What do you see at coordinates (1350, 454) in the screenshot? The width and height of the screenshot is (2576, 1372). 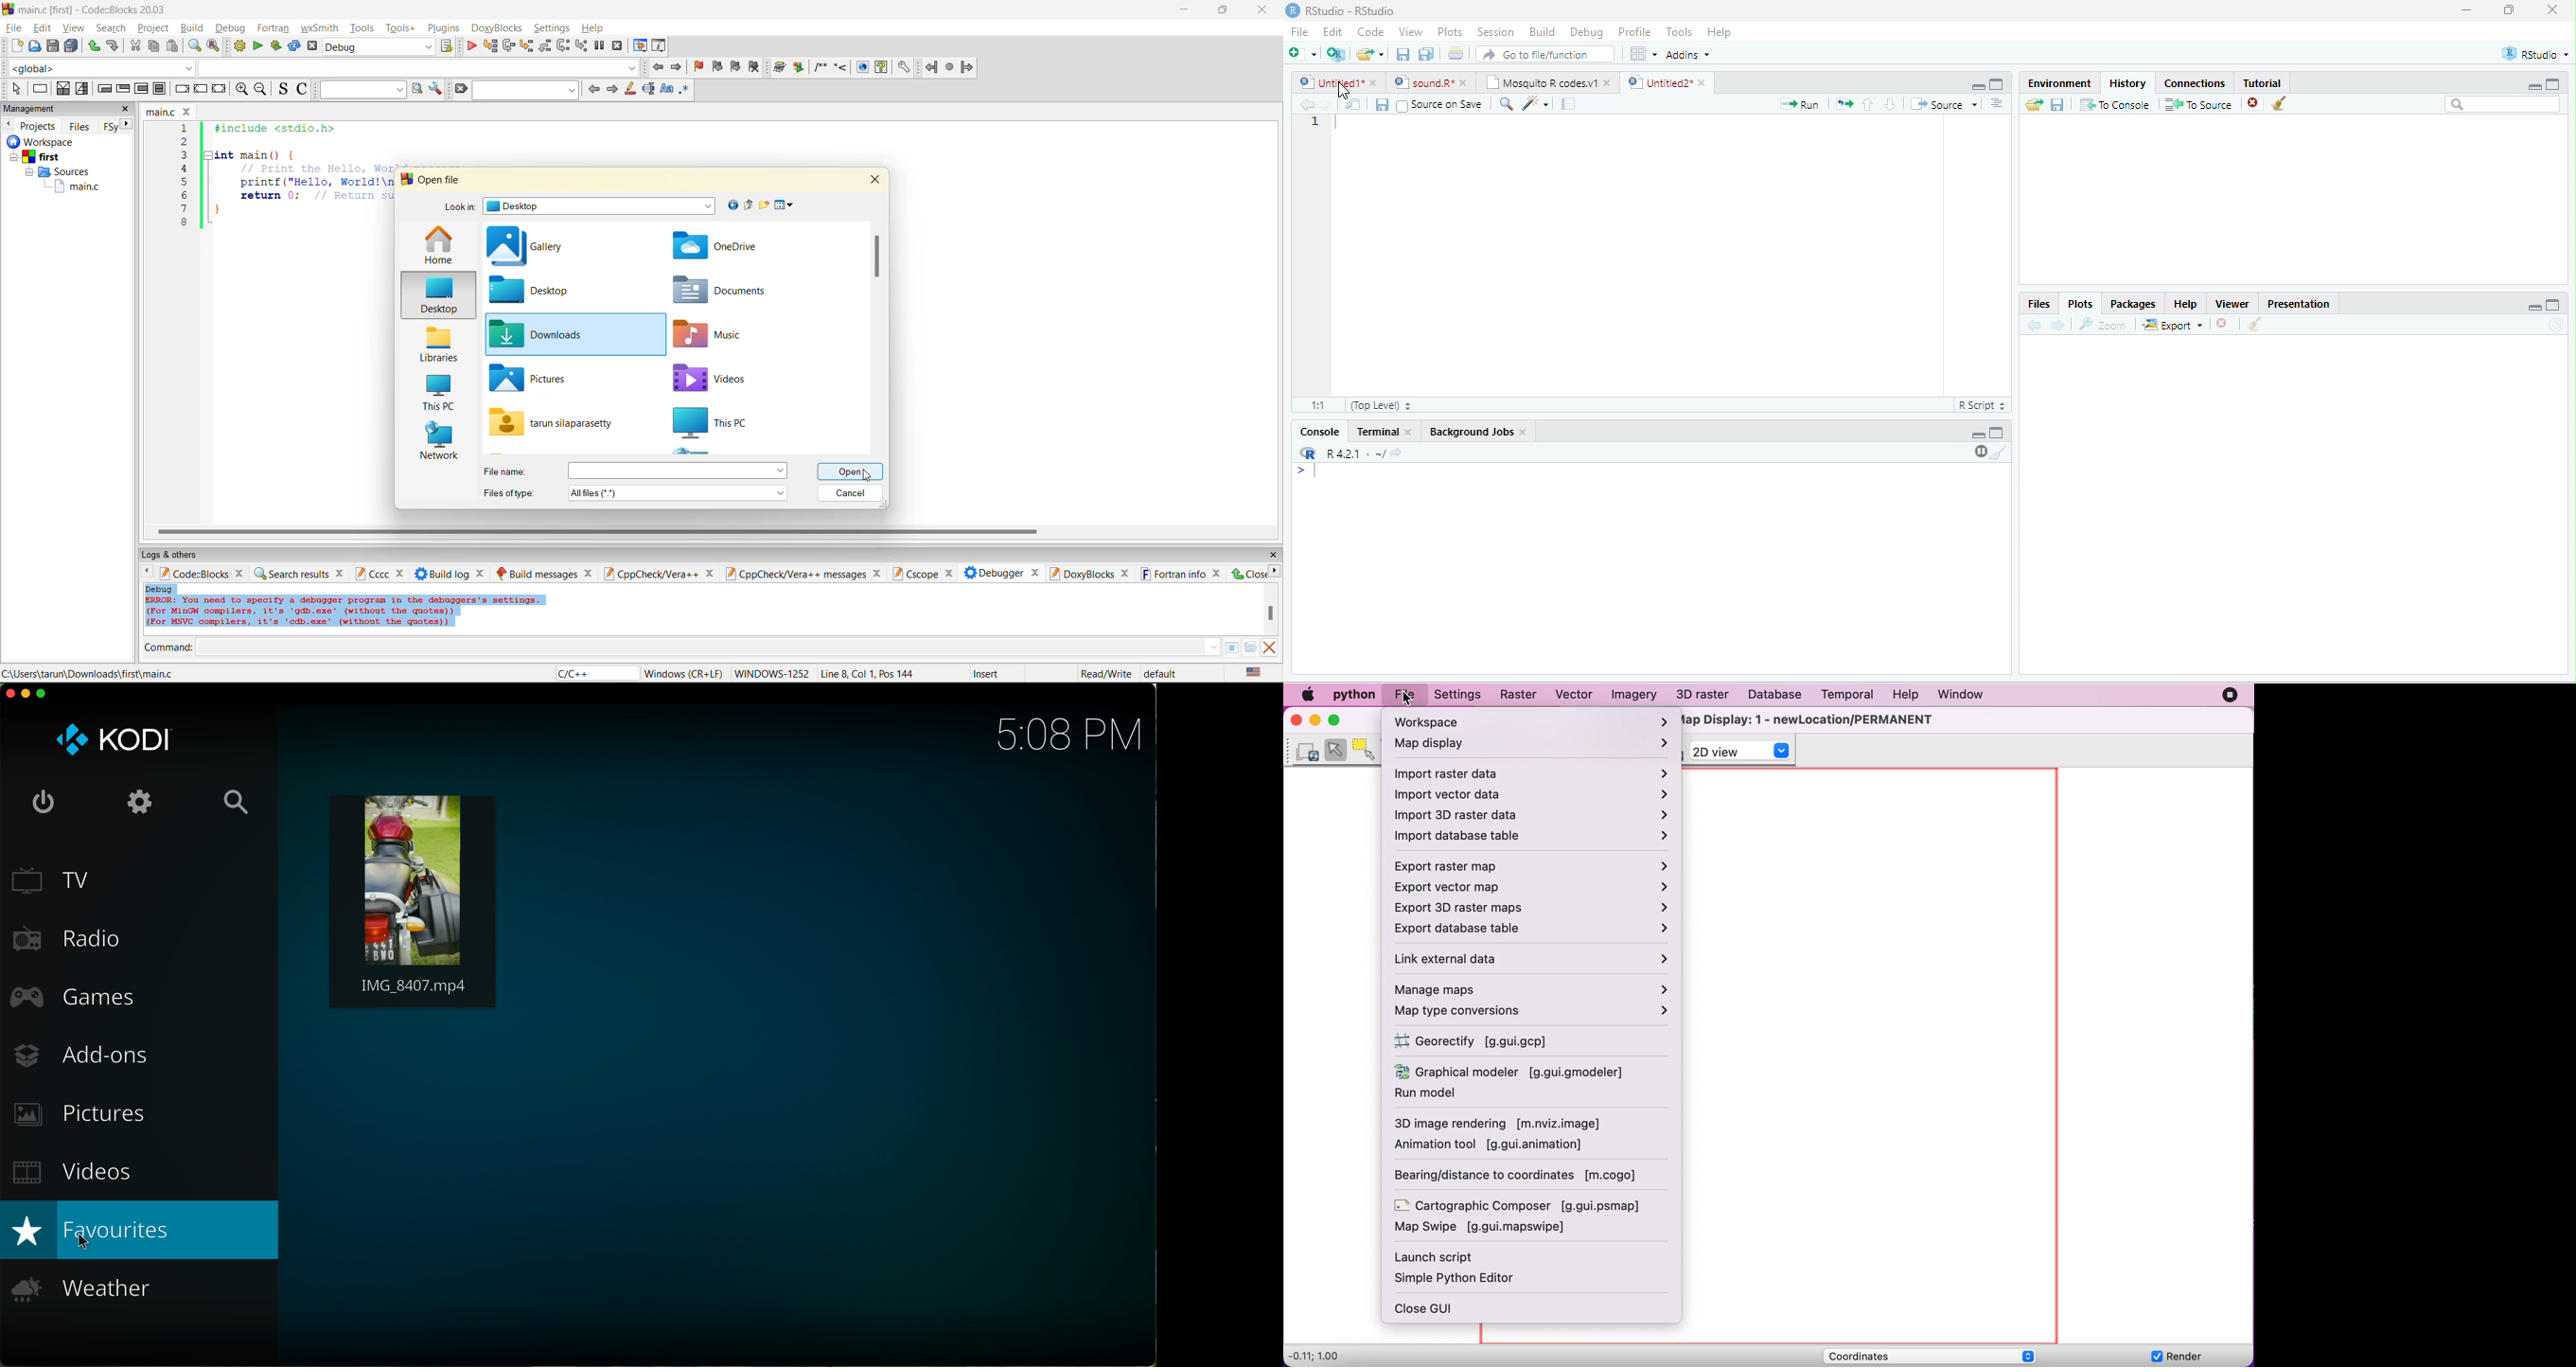 I see `R.4.2.1 .~/` at bounding box center [1350, 454].